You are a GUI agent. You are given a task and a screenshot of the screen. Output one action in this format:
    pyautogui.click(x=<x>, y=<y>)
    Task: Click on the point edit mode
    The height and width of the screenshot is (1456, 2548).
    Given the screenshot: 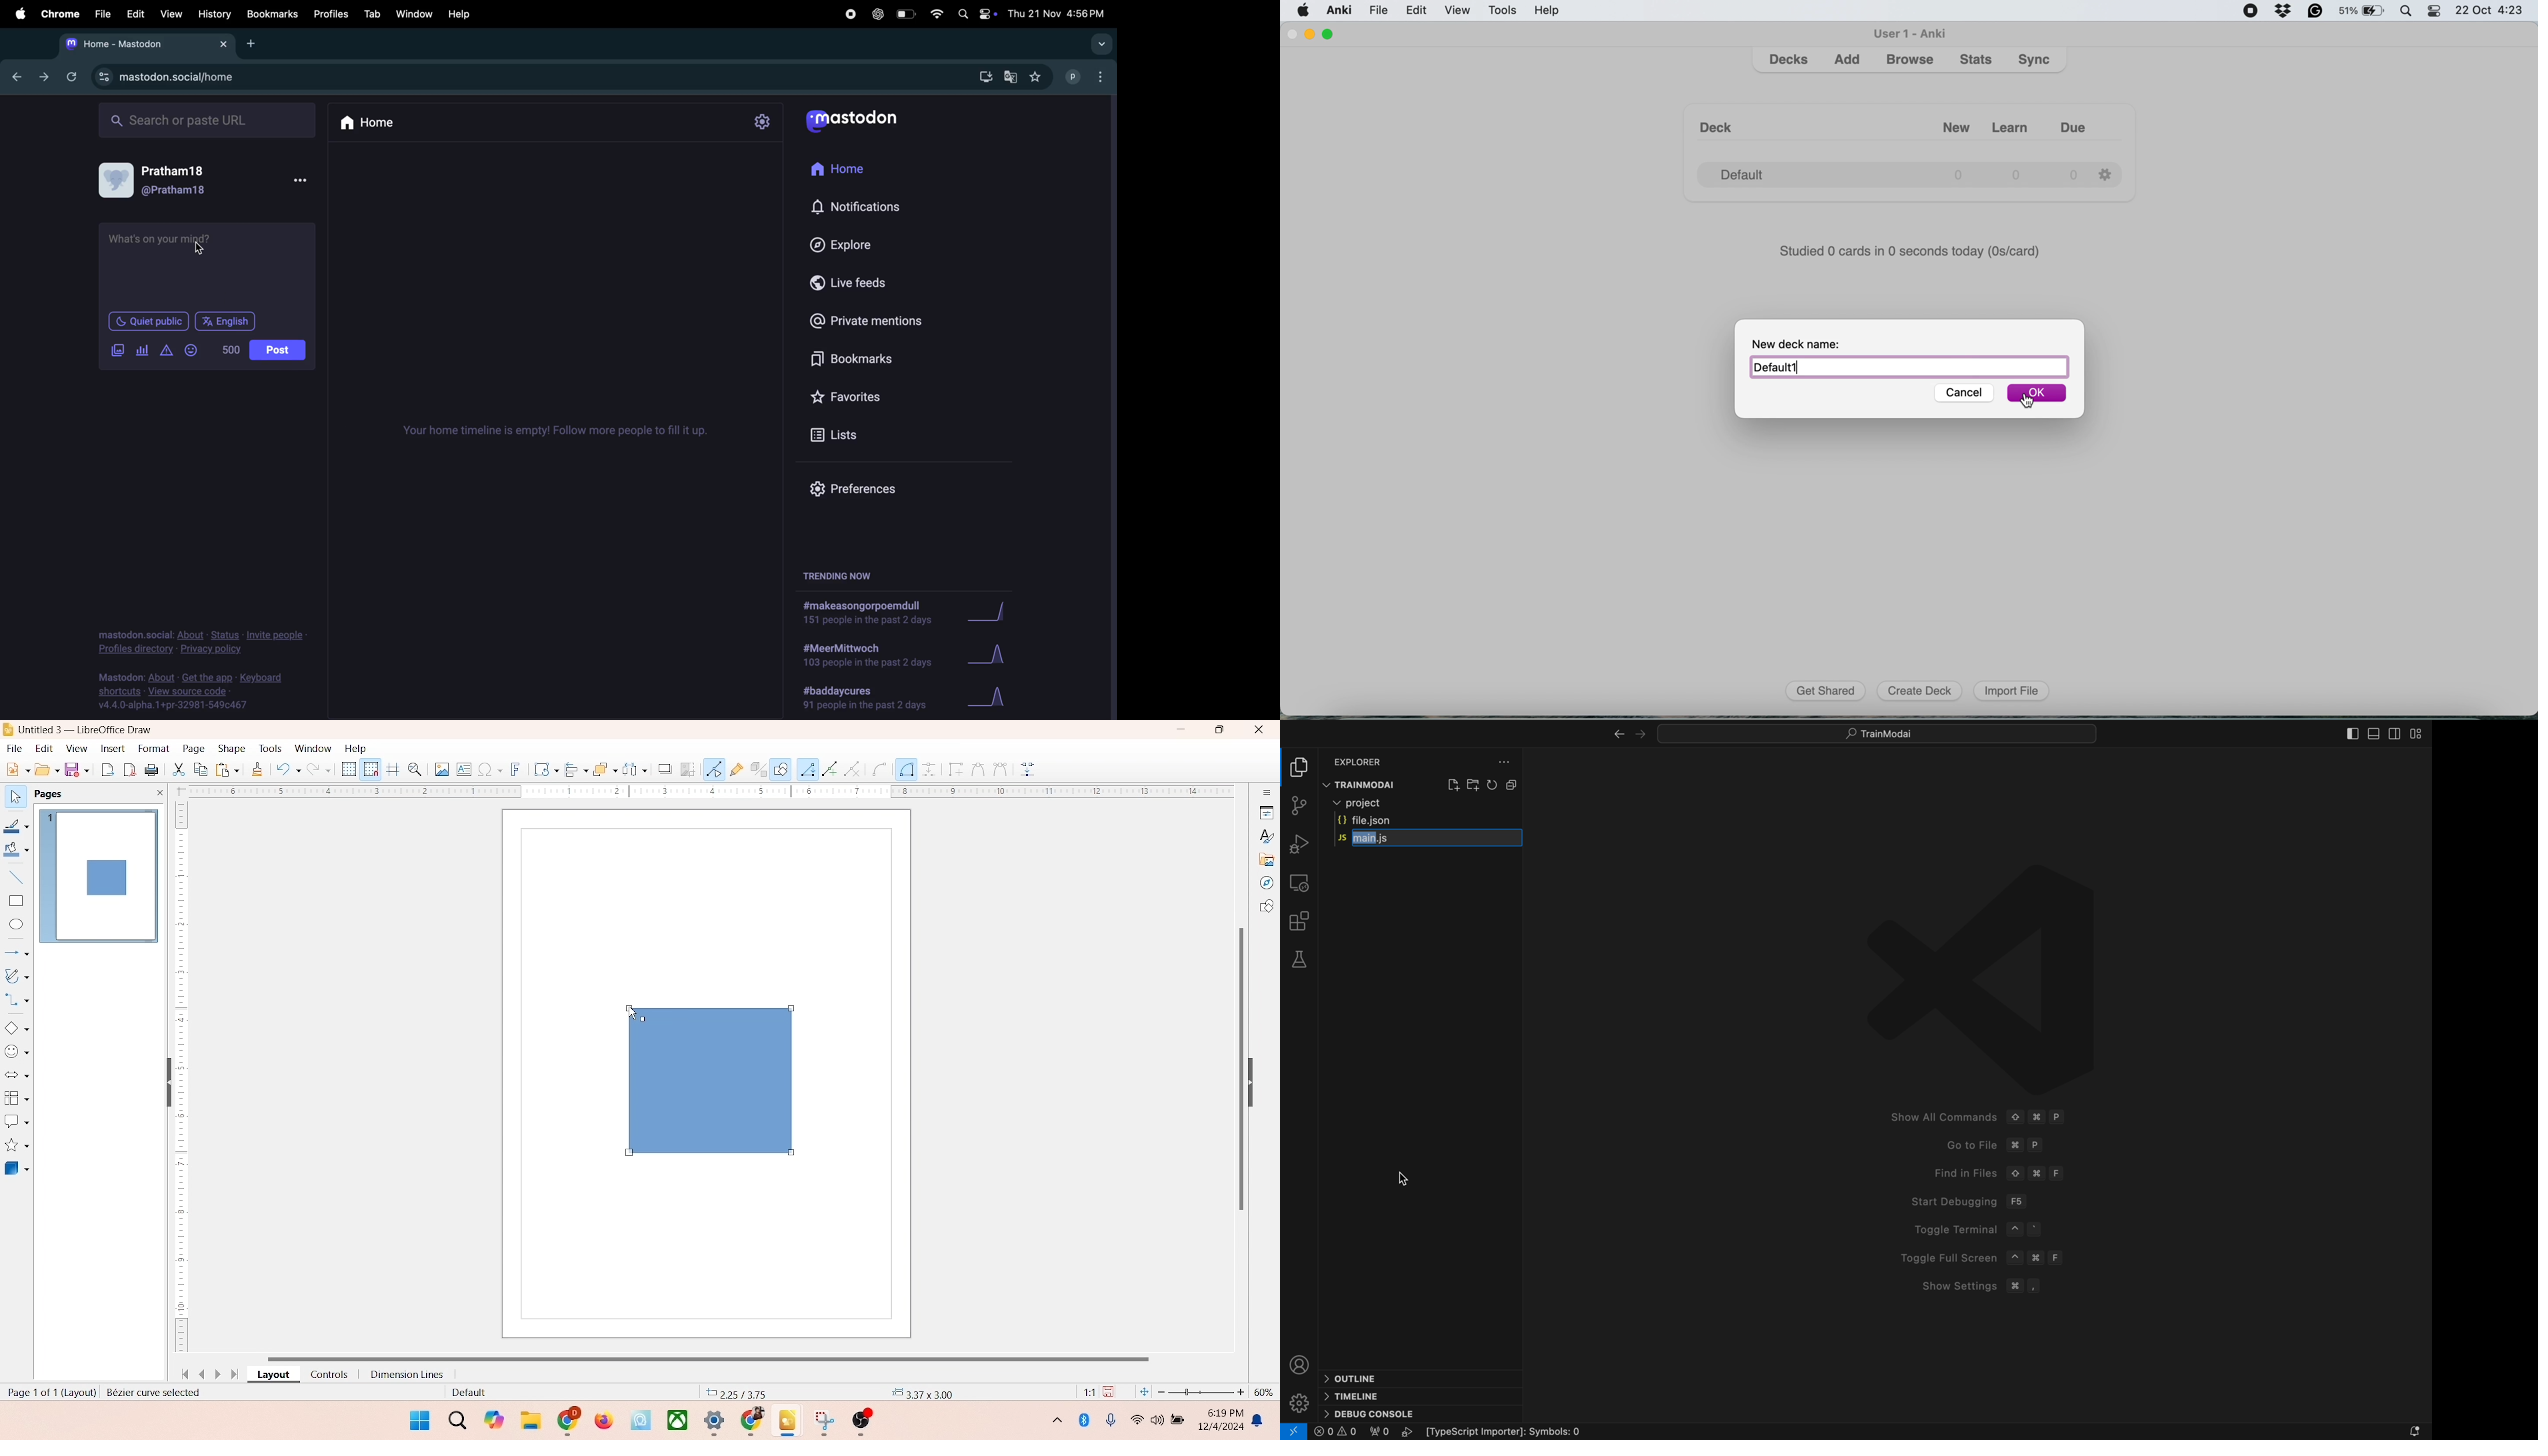 What is the action you would take?
    pyautogui.click(x=714, y=768)
    